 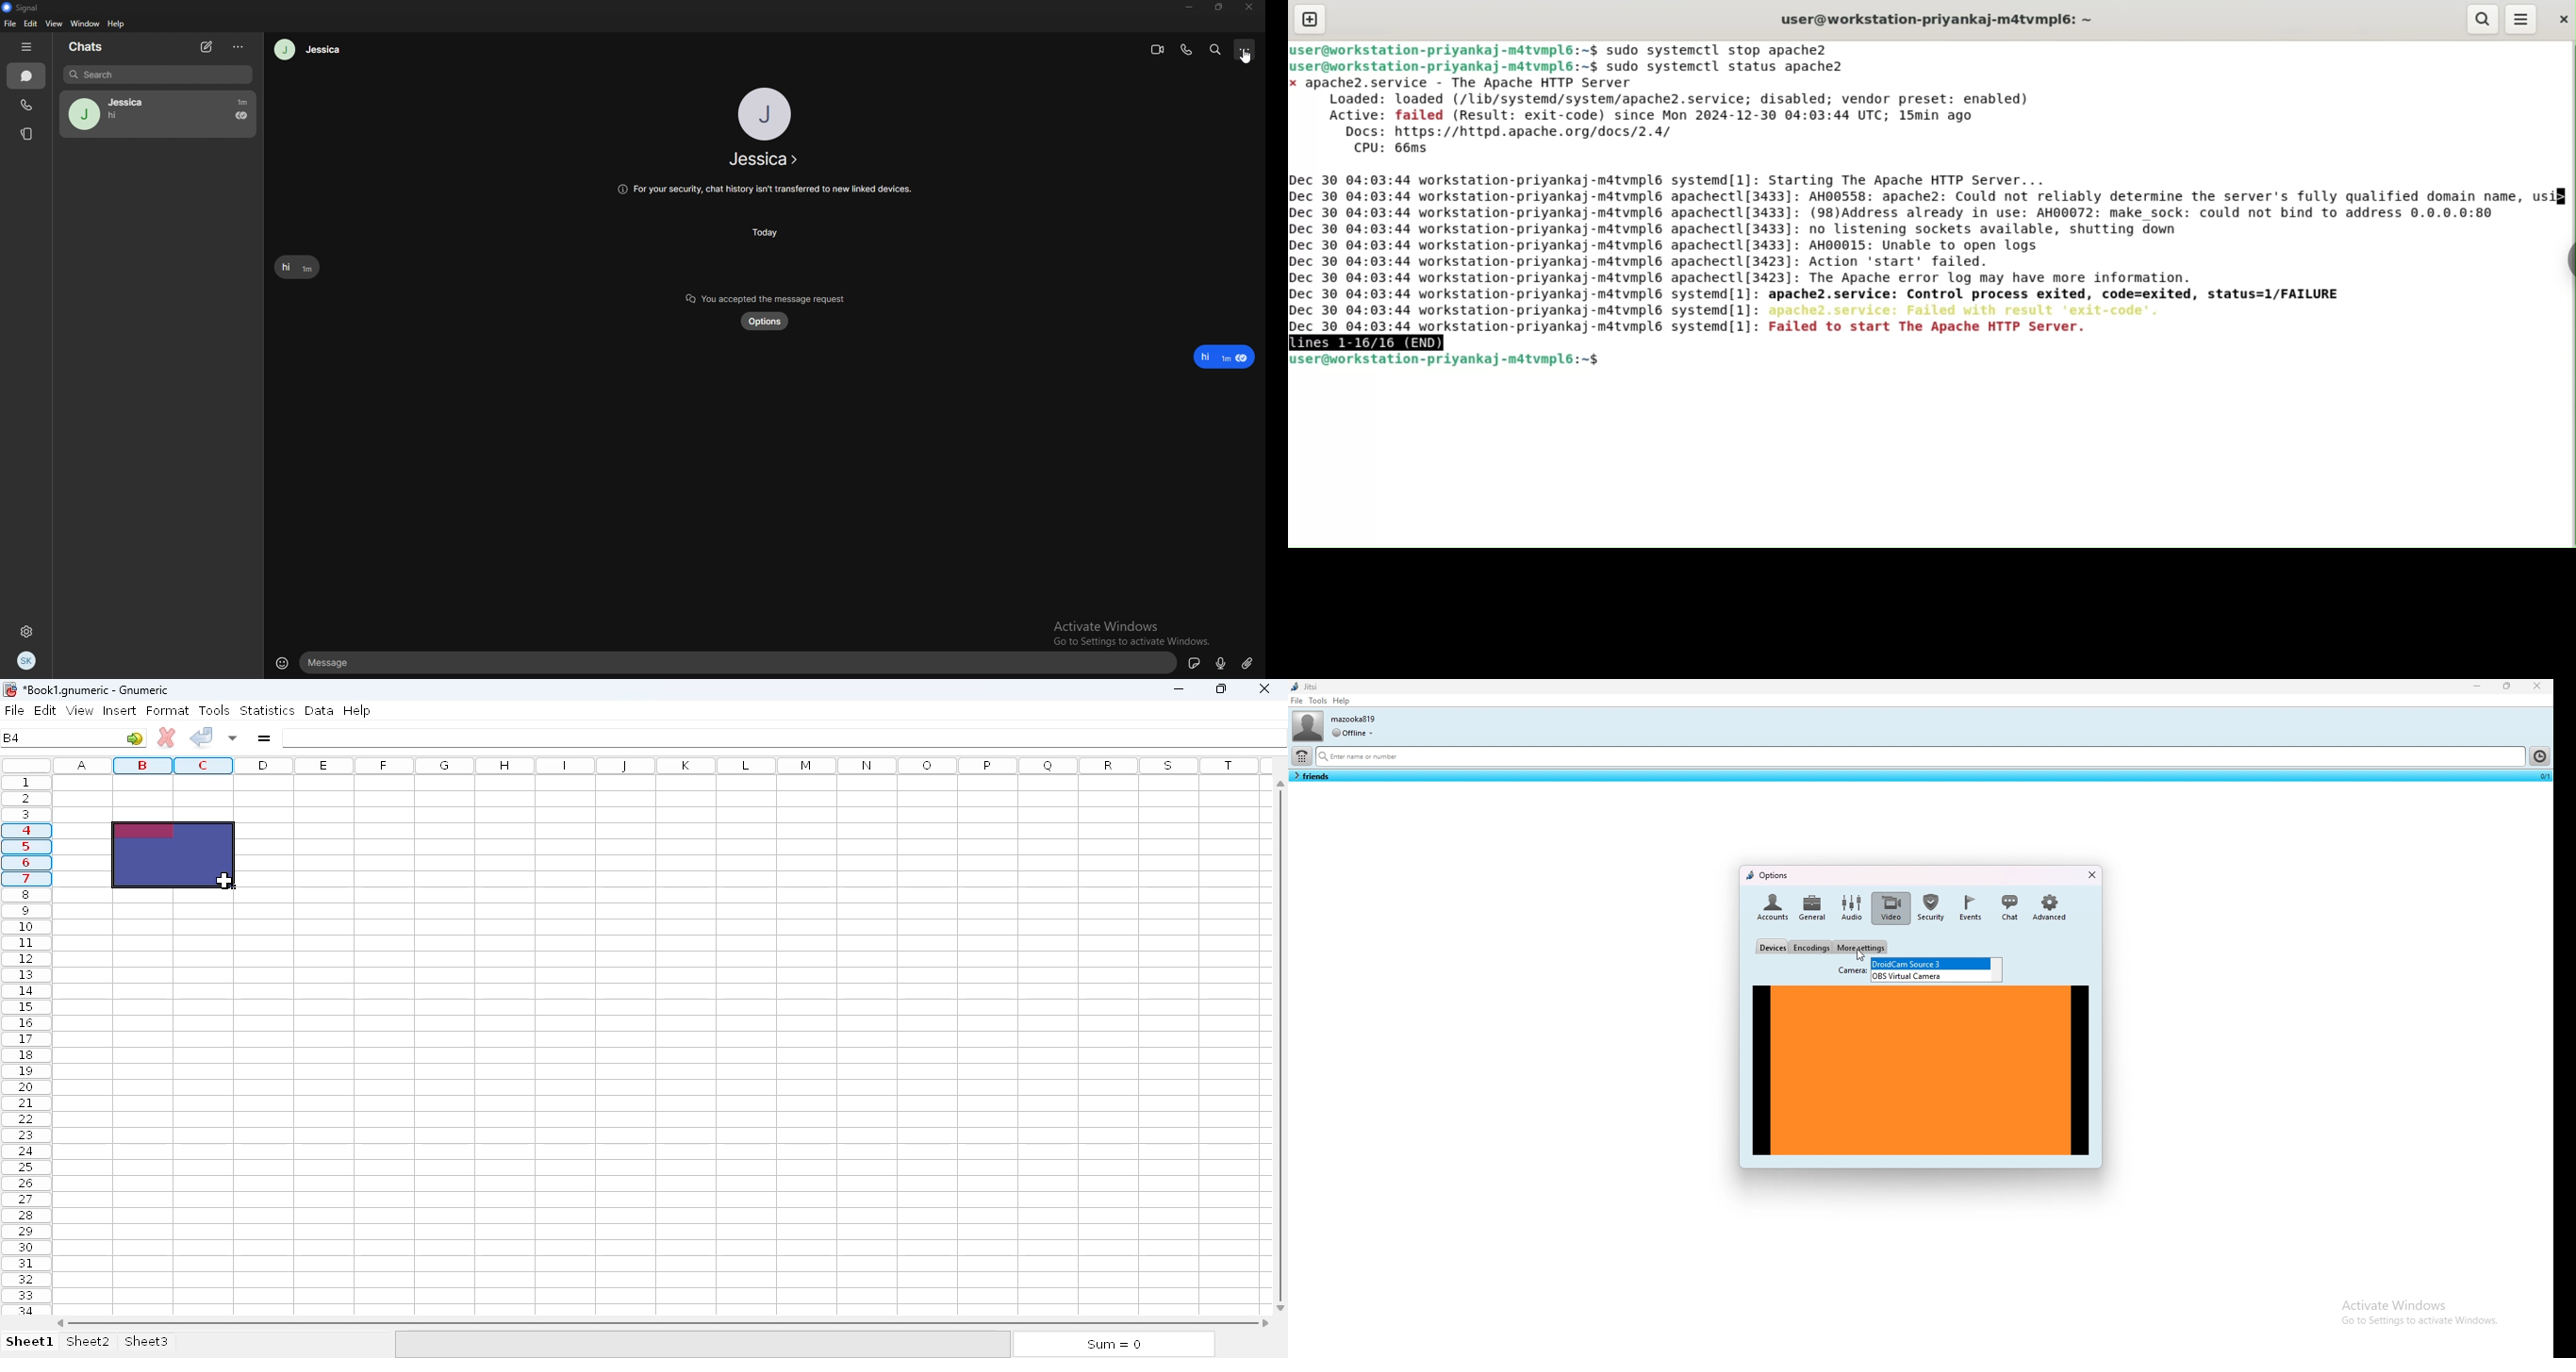 What do you see at coordinates (117, 24) in the screenshot?
I see `help` at bounding box center [117, 24].